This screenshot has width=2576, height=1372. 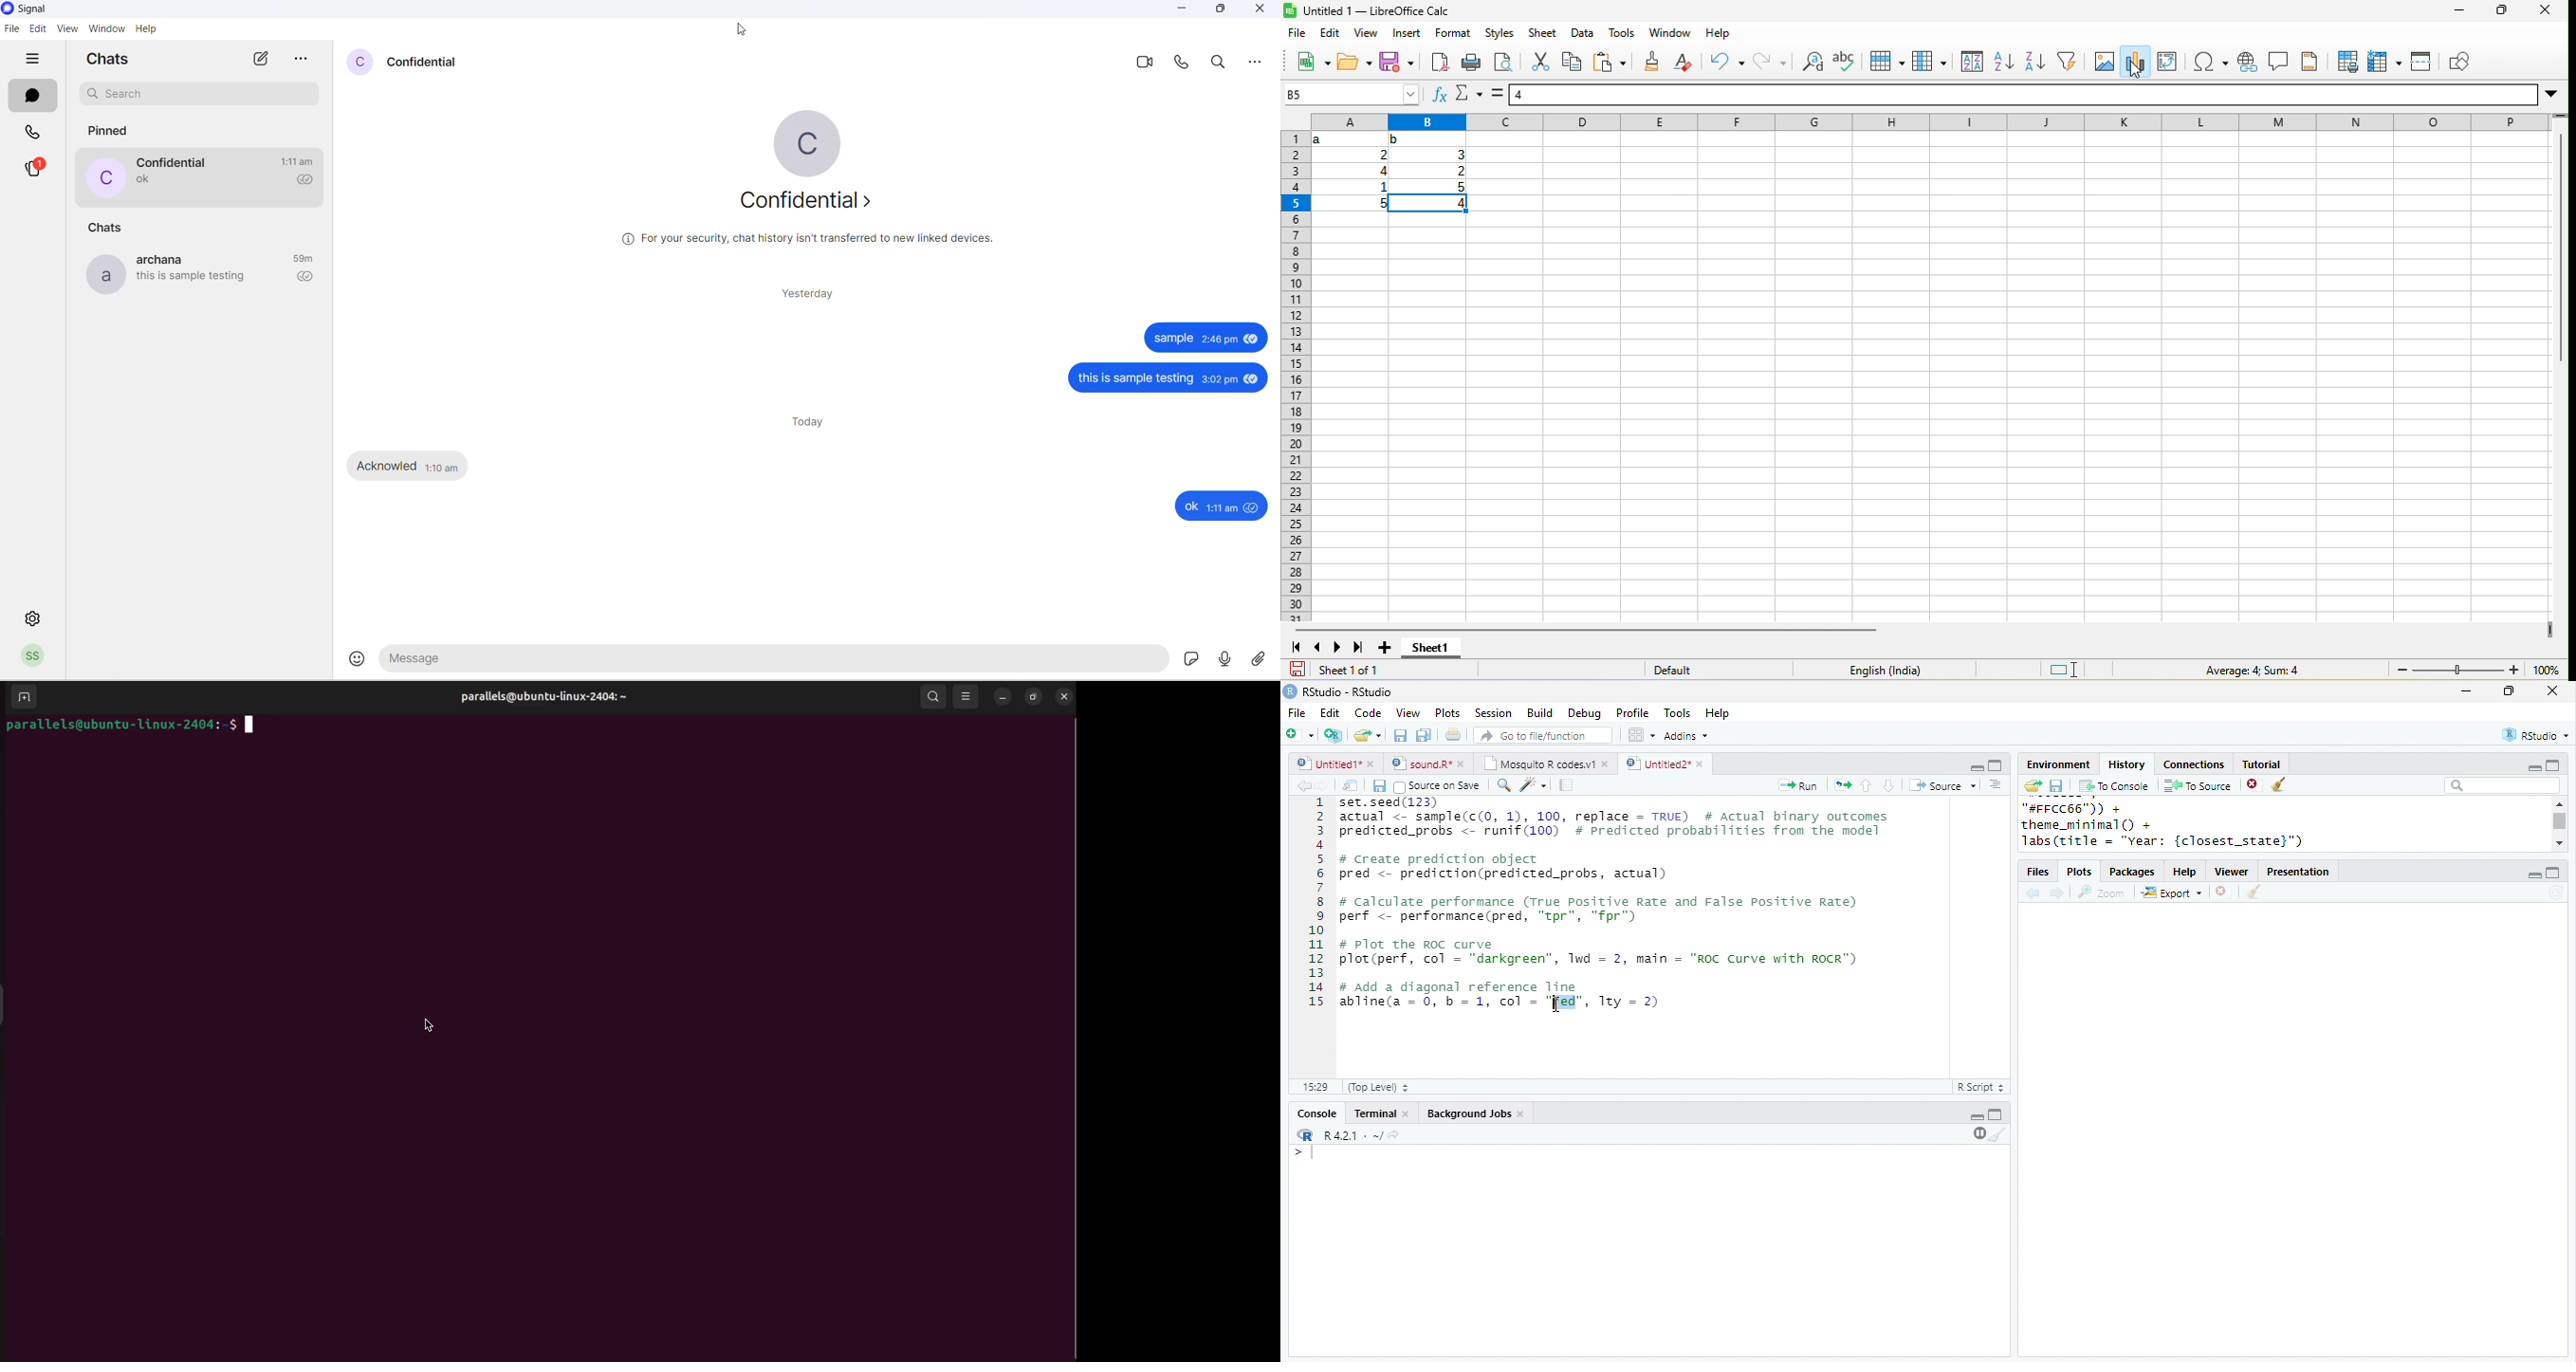 I want to click on hide, so click(x=35, y=59).